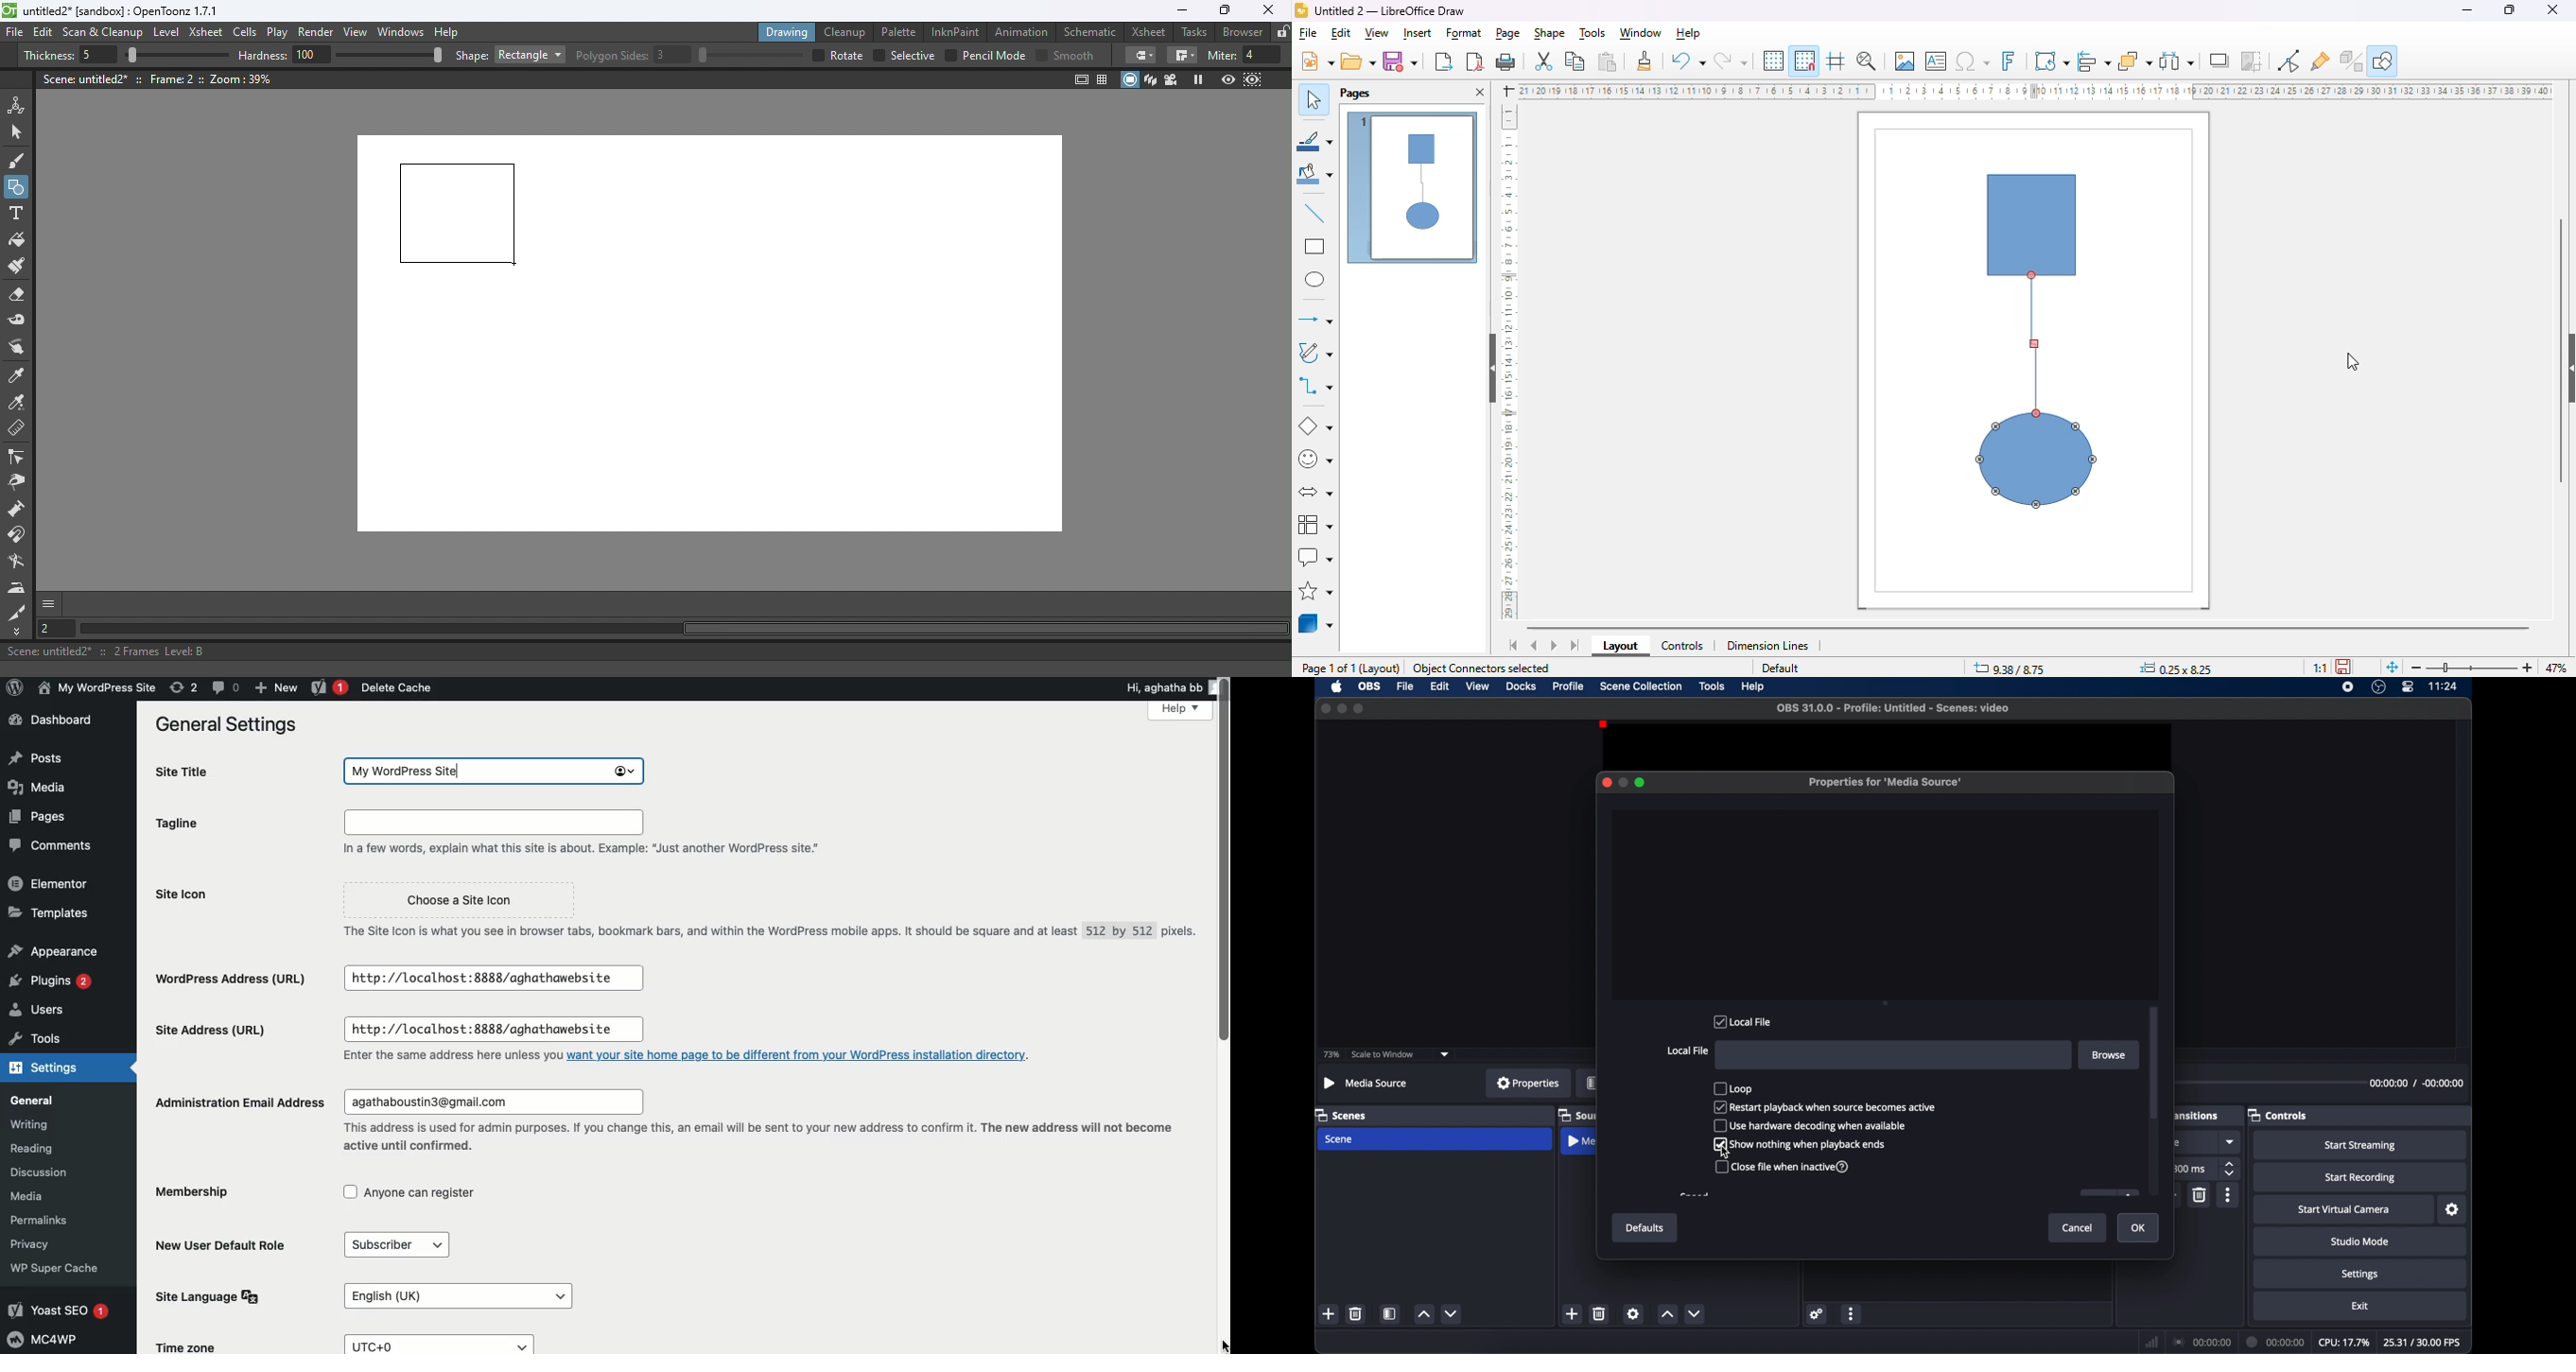  What do you see at coordinates (1494, 369) in the screenshot?
I see `hide` at bounding box center [1494, 369].